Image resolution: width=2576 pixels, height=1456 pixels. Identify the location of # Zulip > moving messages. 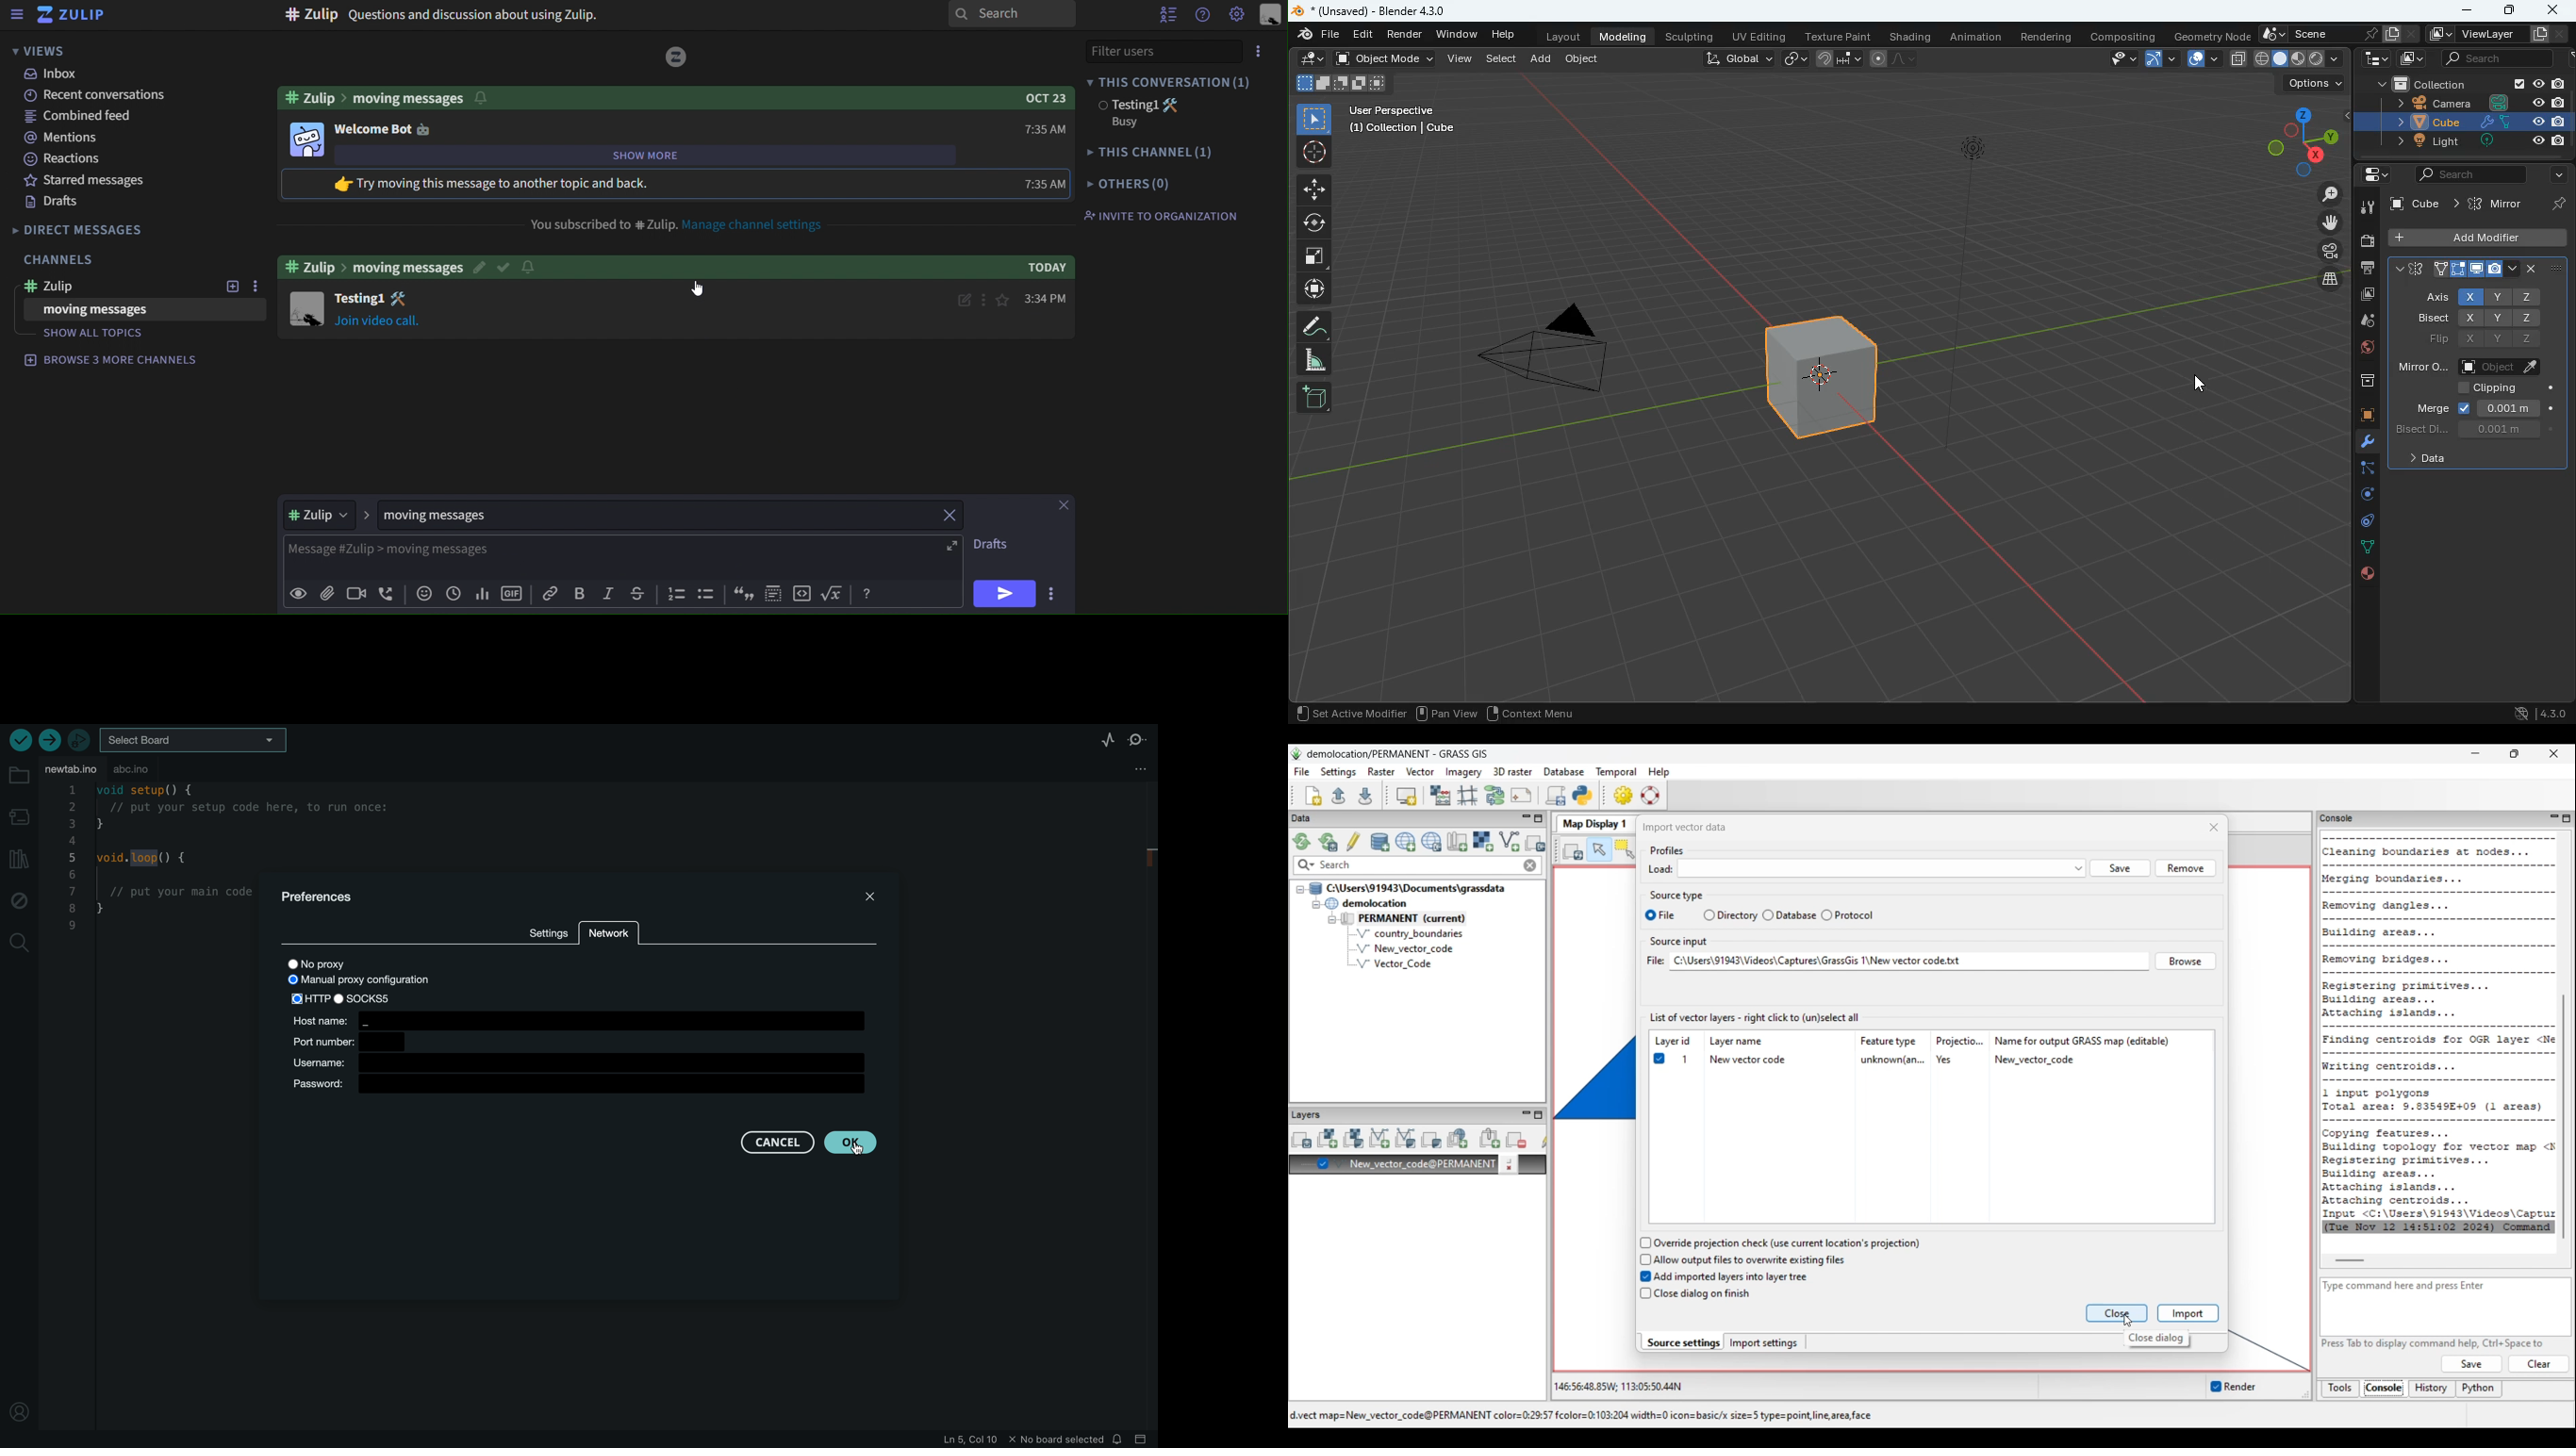
(392, 96).